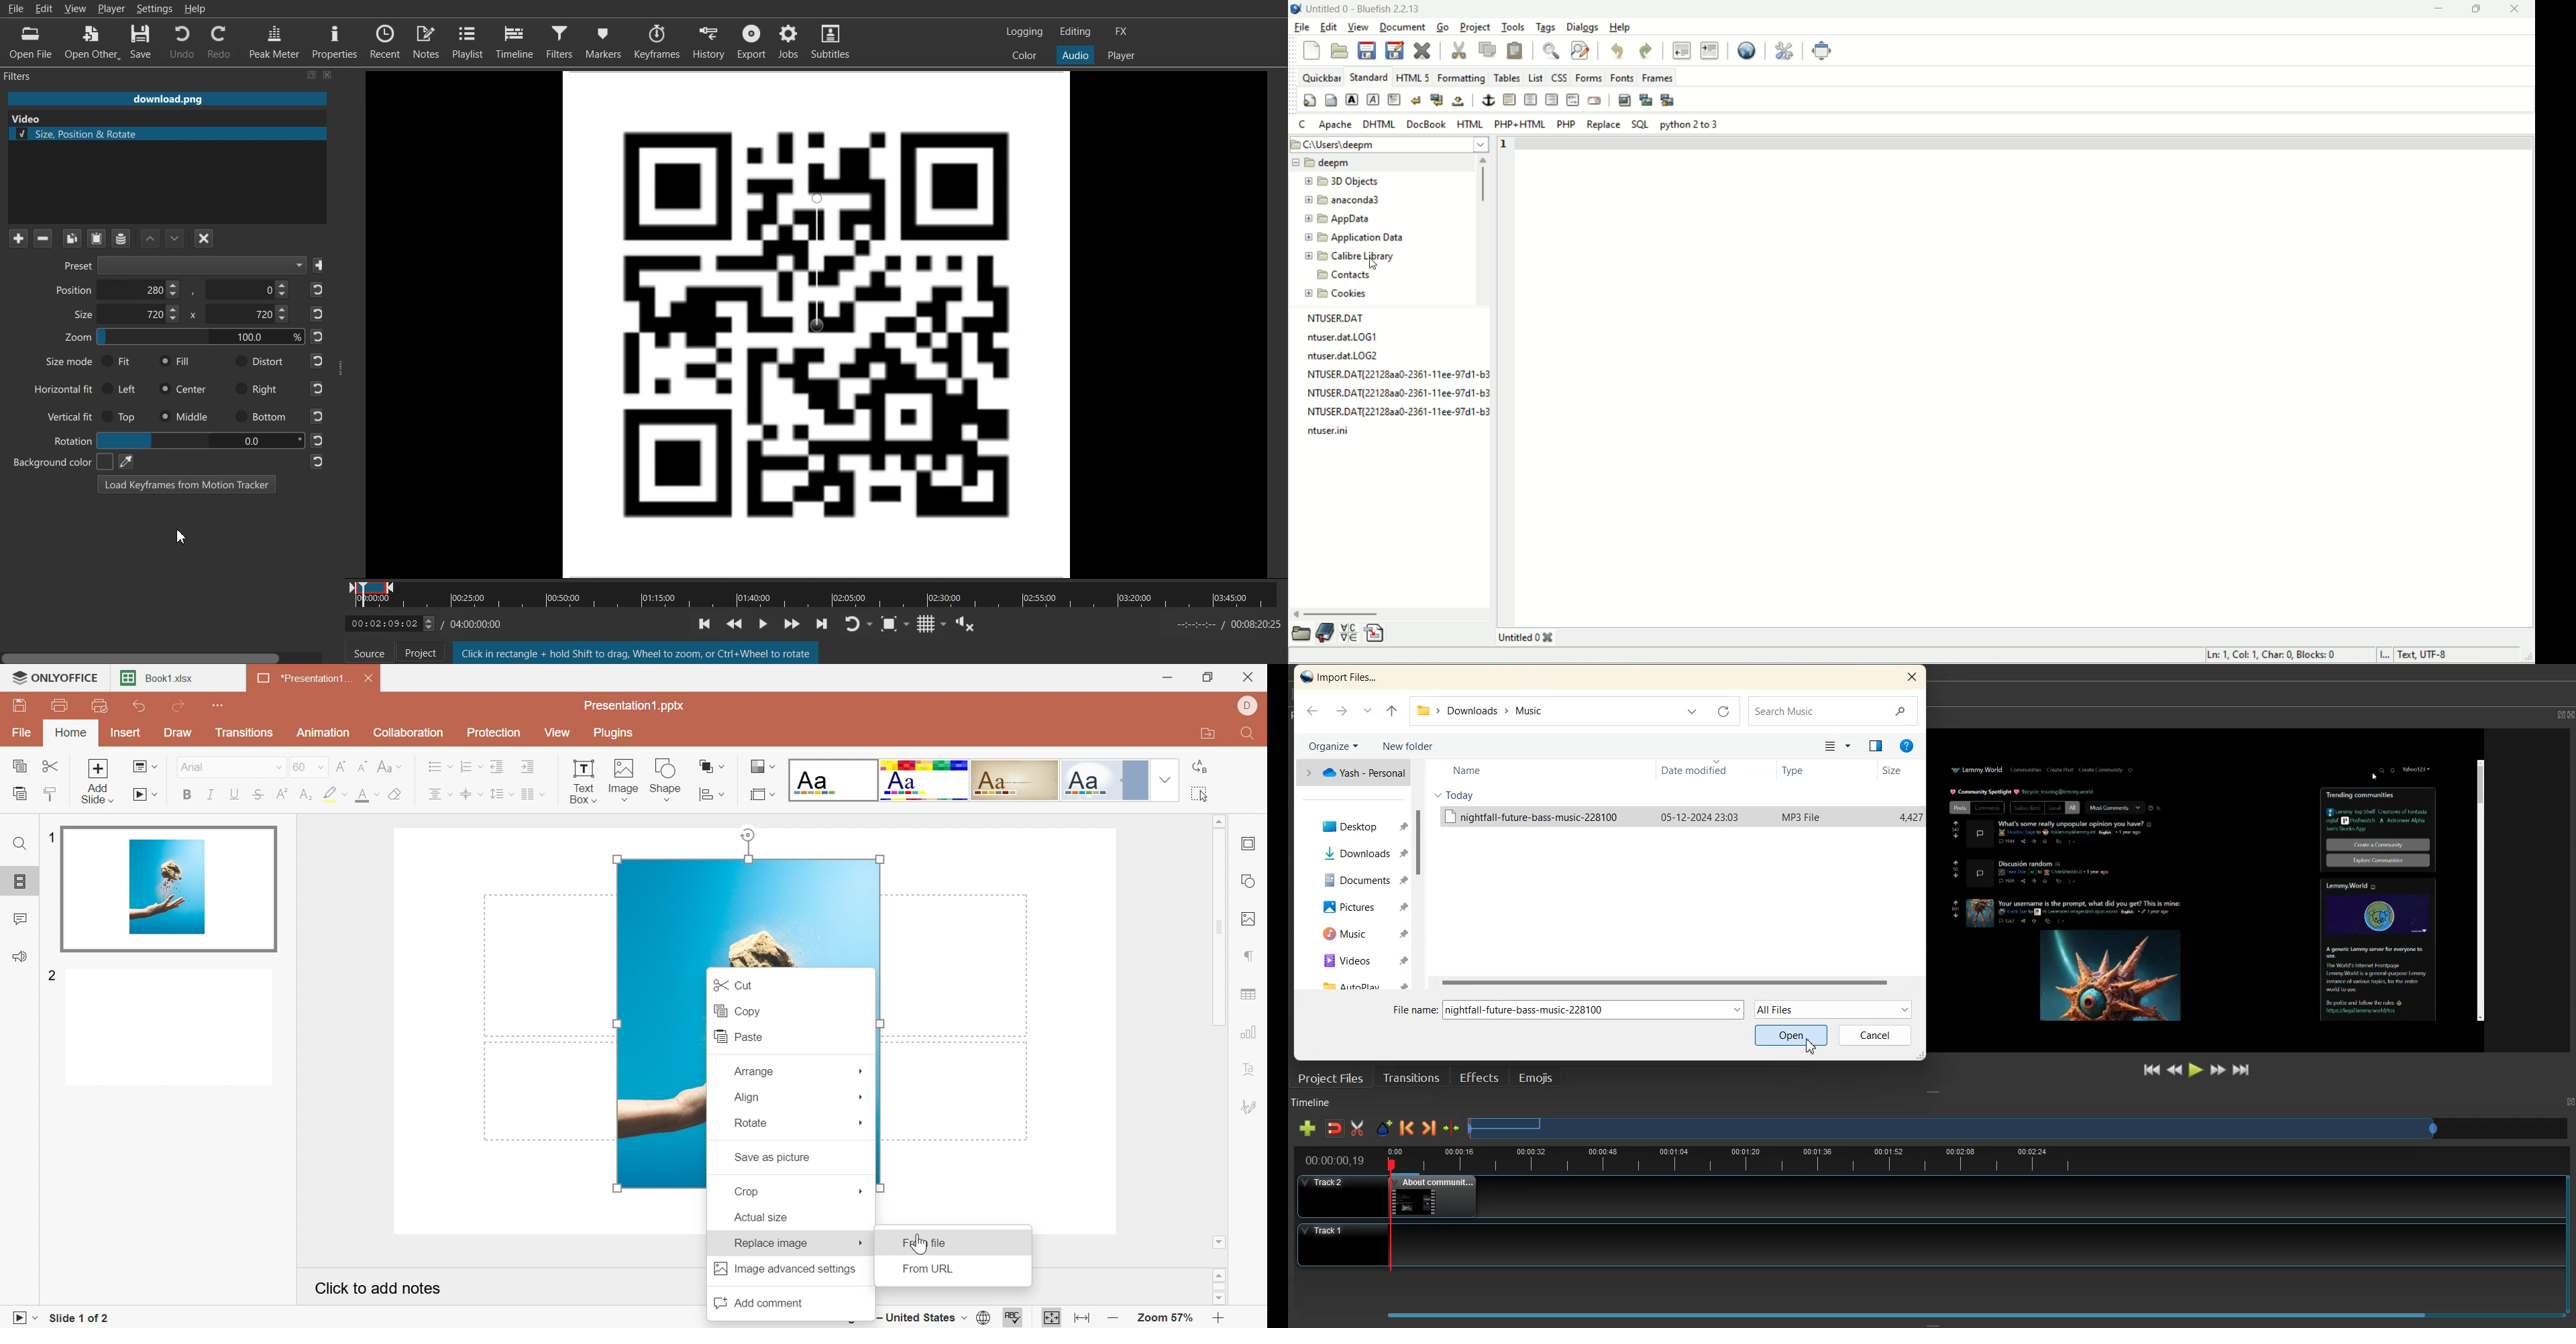 This screenshot has width=2576, height=1344. Describe the element at coordinates (1786, 50) in the screenshot. I see `edit preferences` at that location.